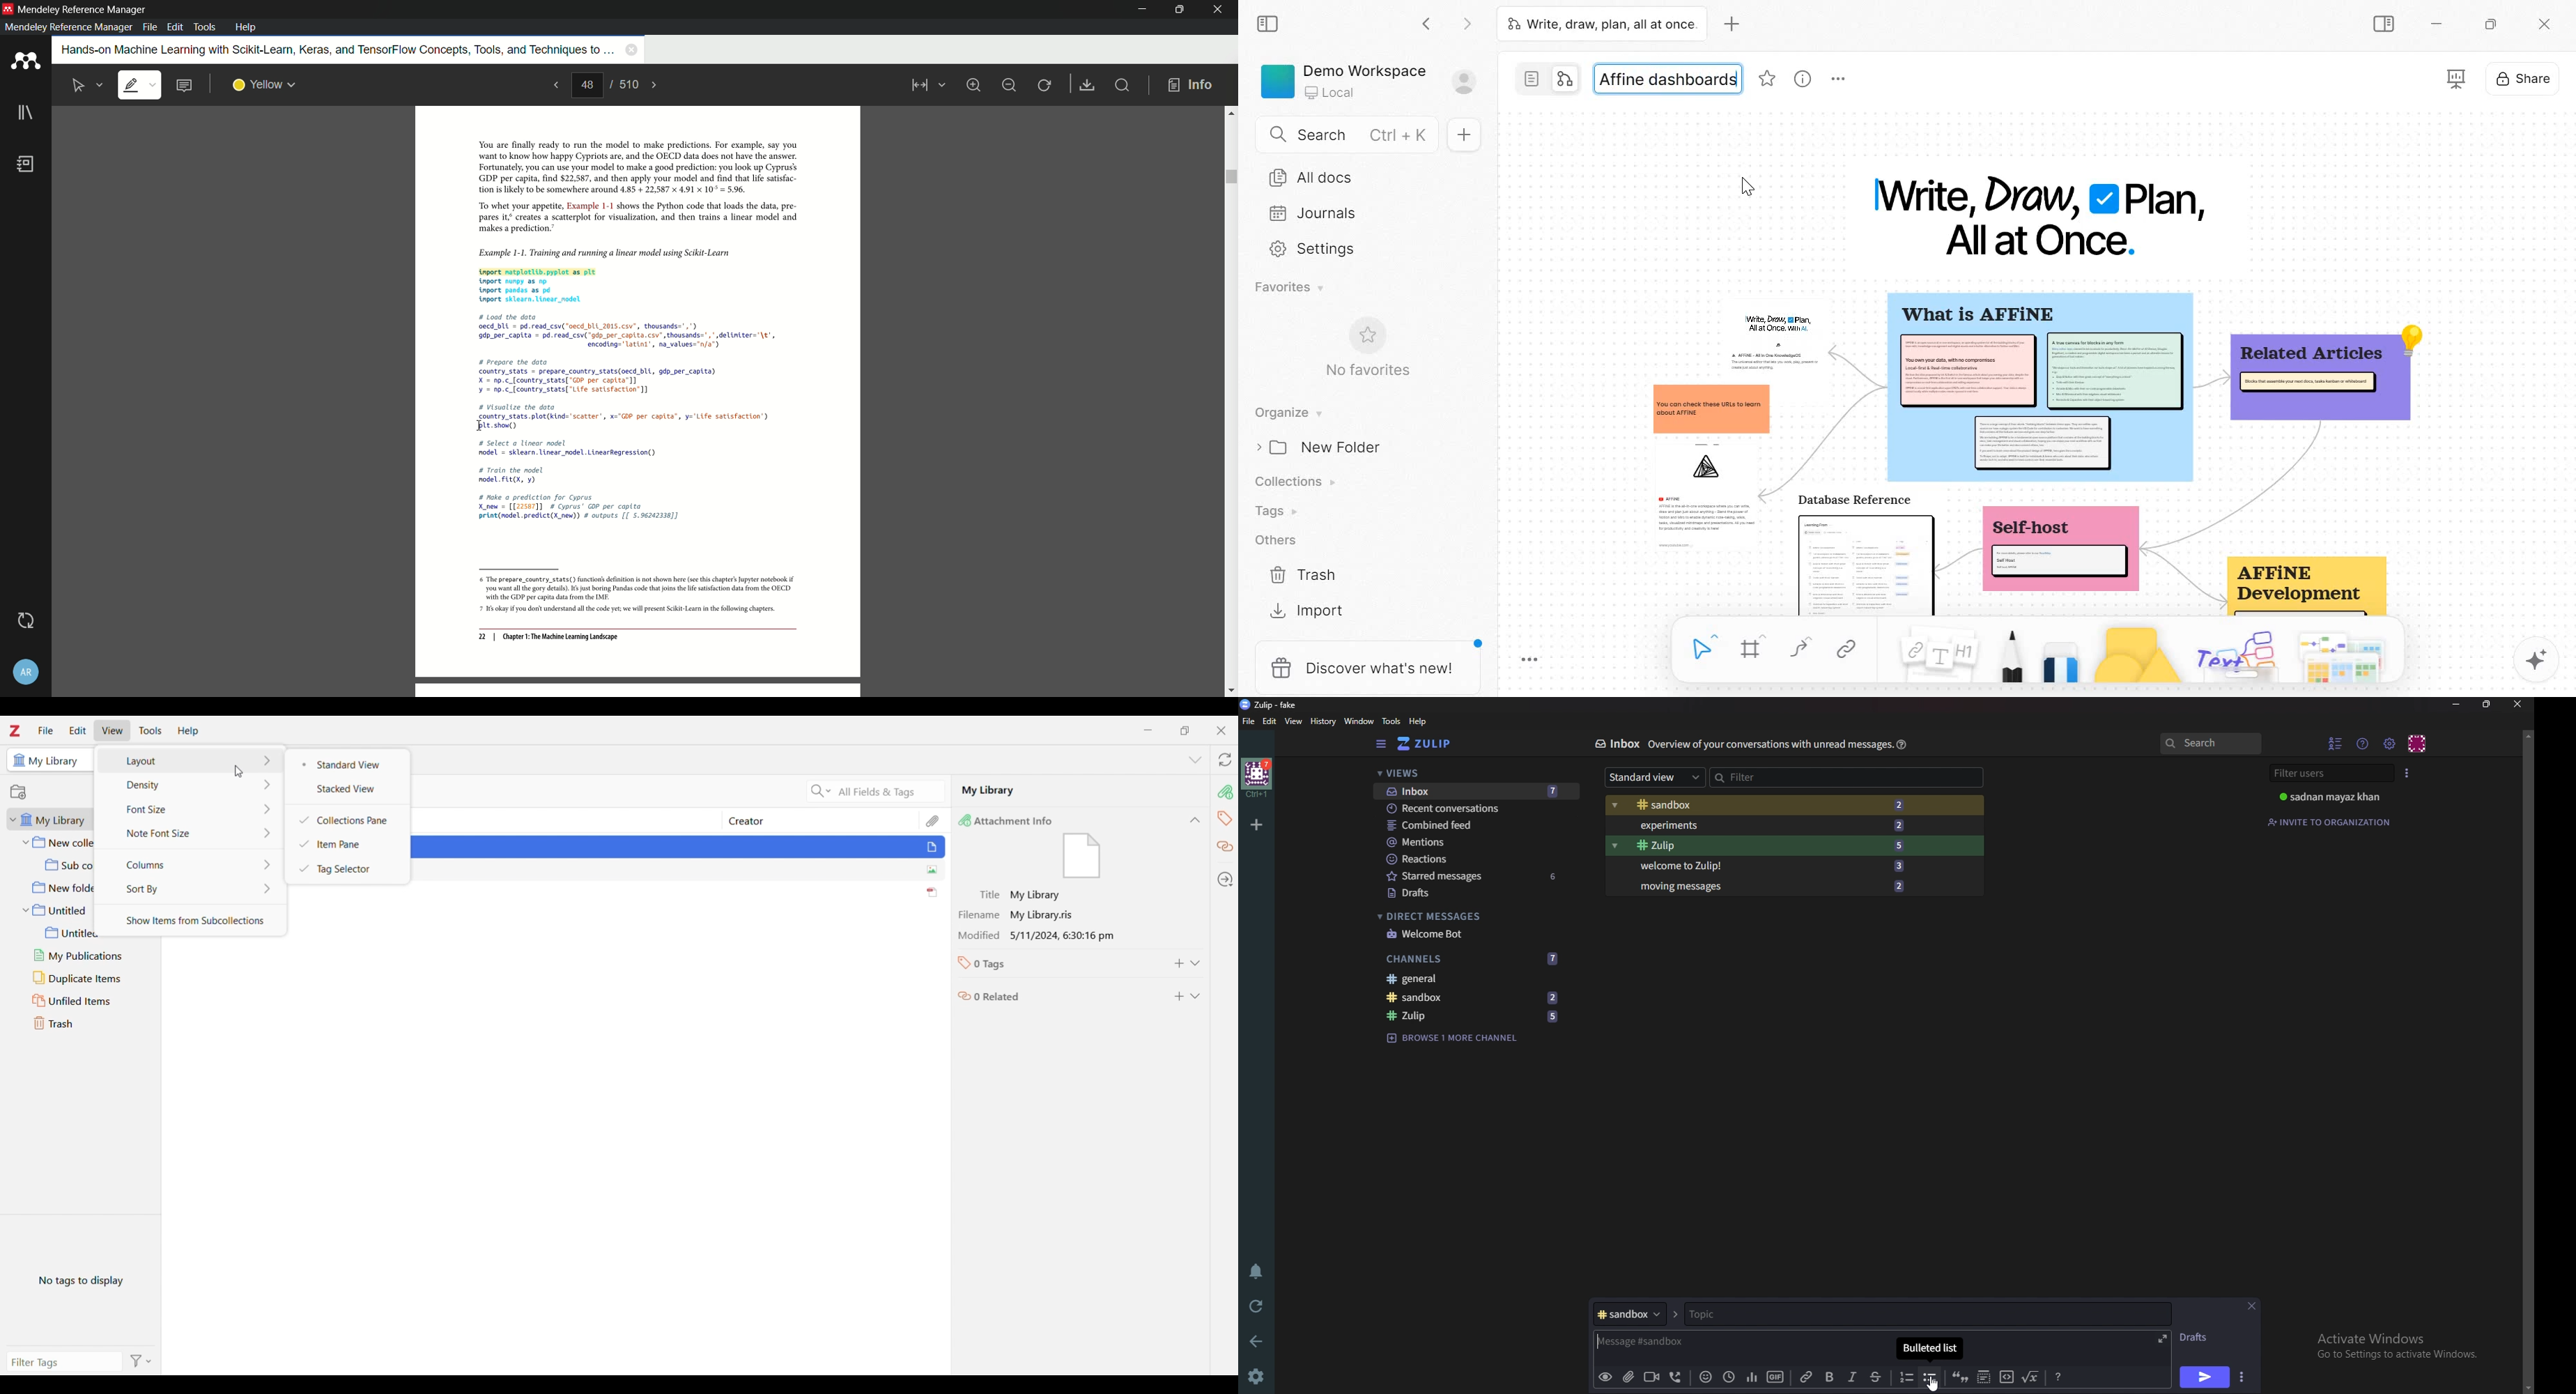 The width and height of the screenshot is (2576, 1400). What do you see at coordinates (26, 164) in the screenshot?
I see `book` at bounding box center [26, 164].